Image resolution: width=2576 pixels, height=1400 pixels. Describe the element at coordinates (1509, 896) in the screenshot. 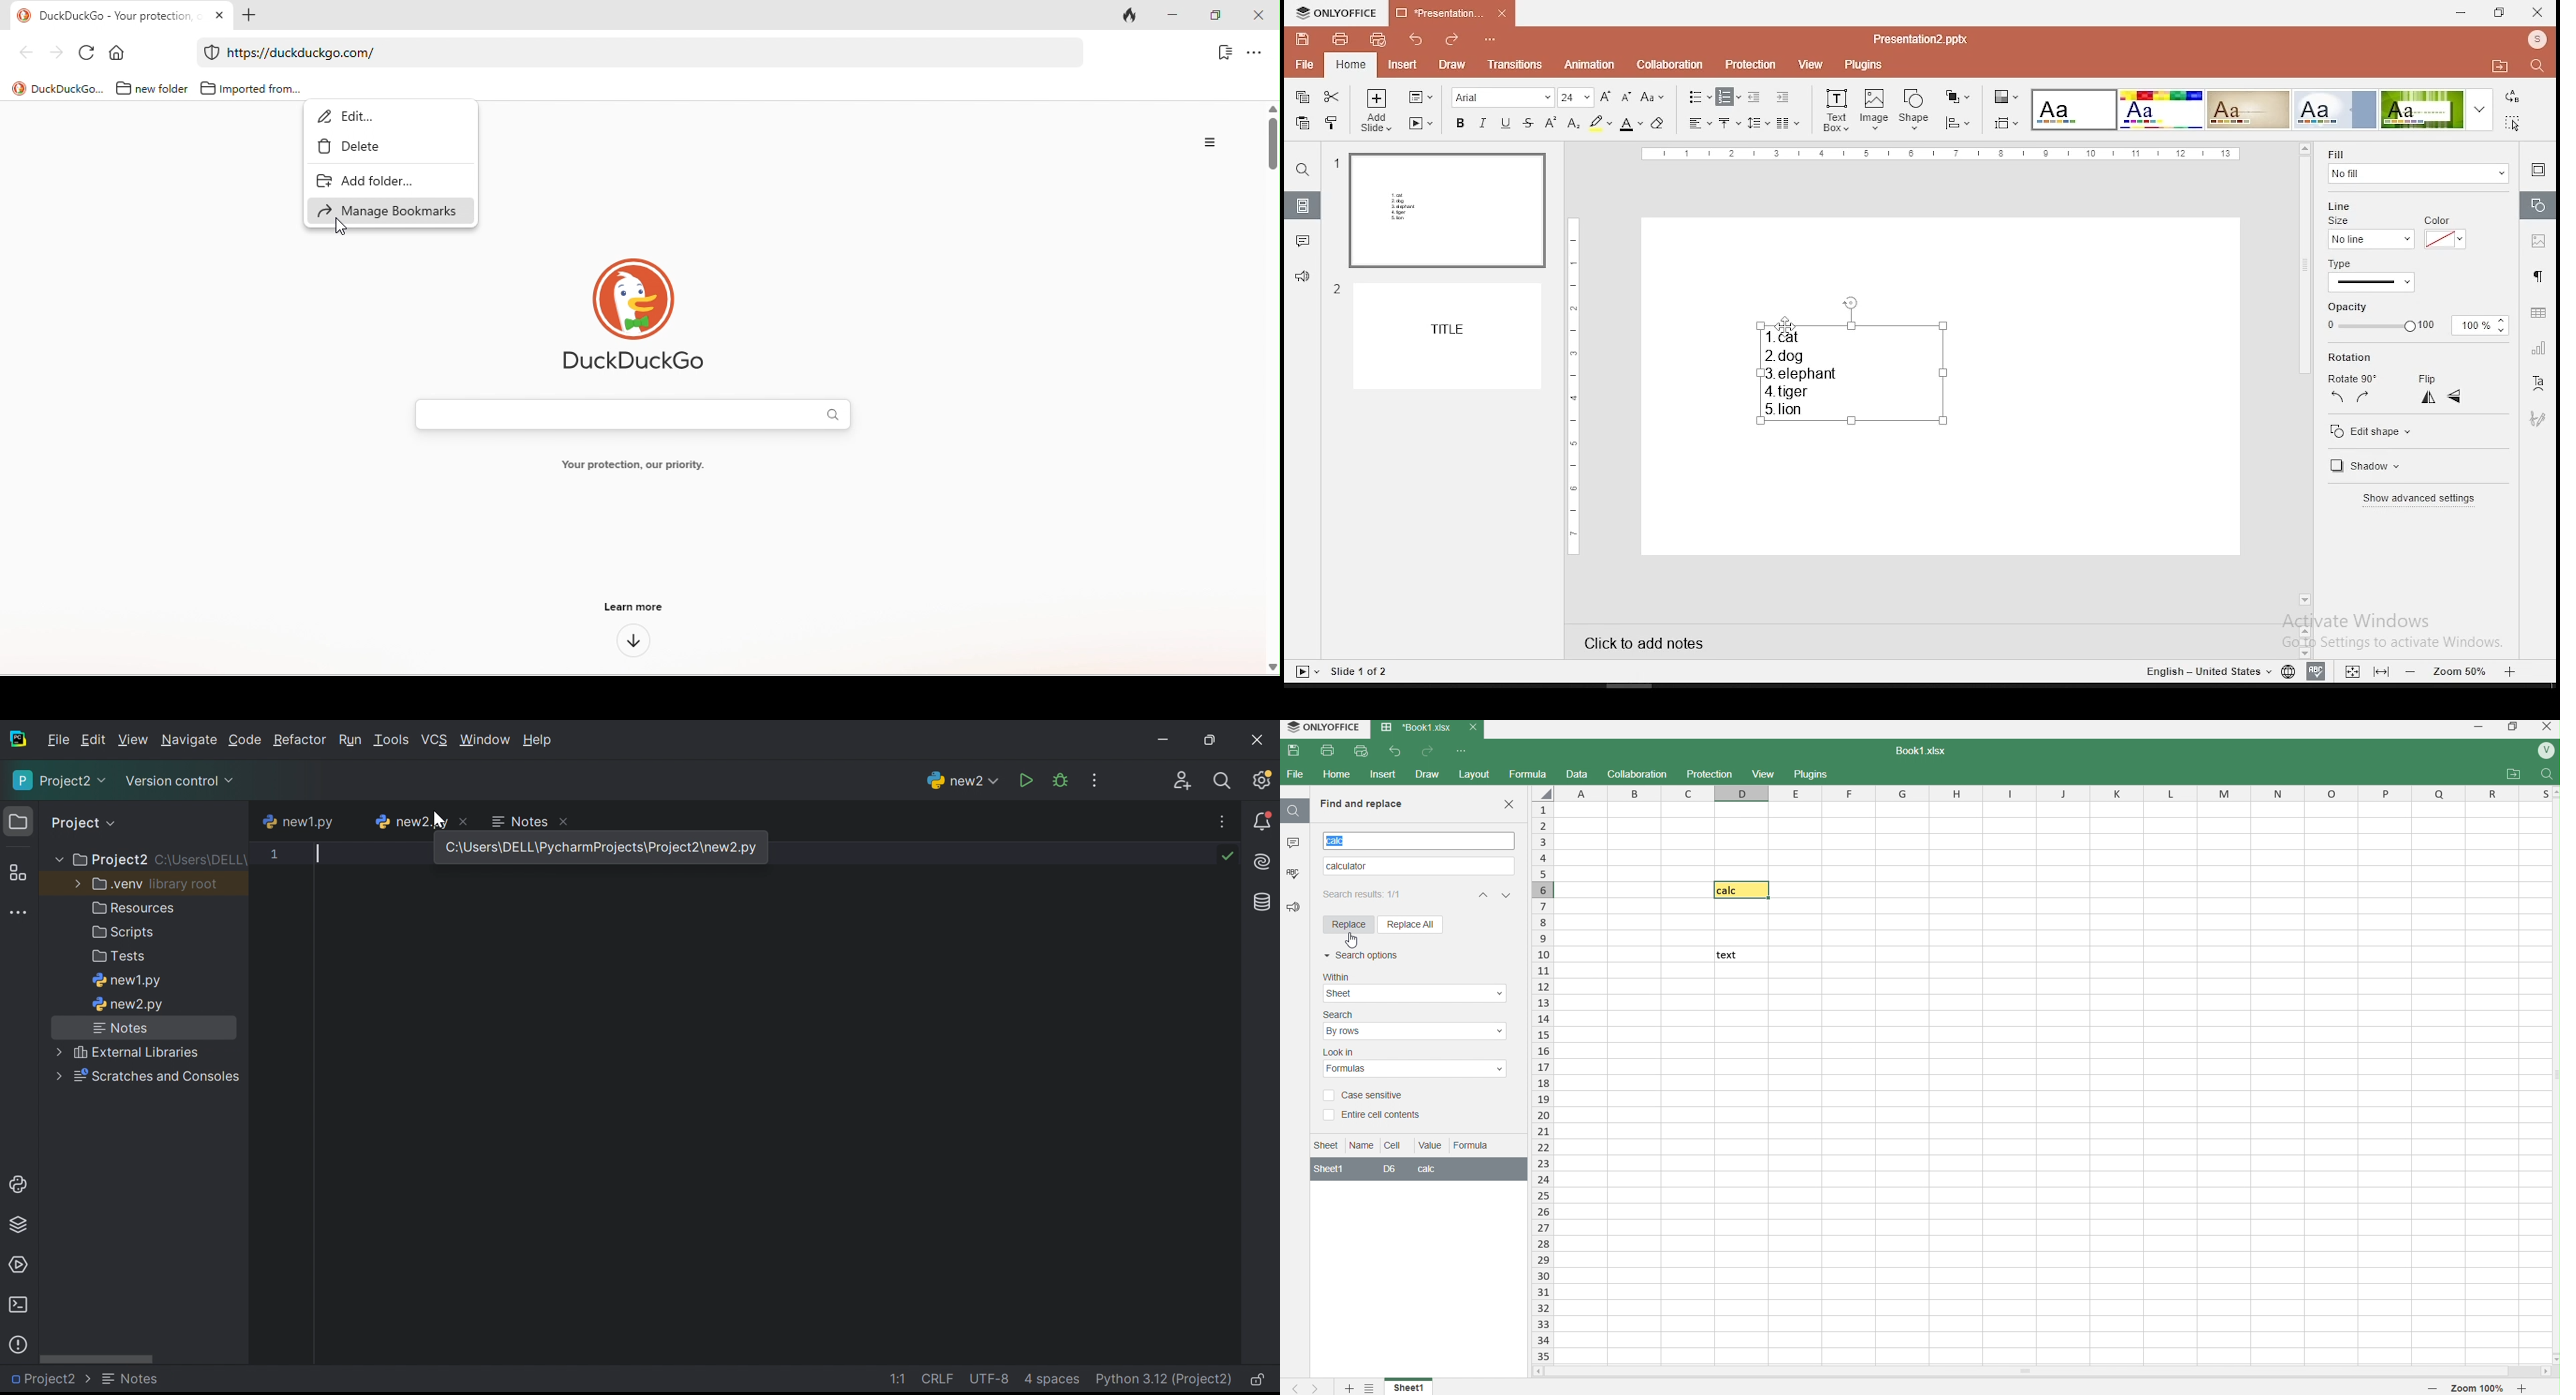

I see `previous match` at that location.